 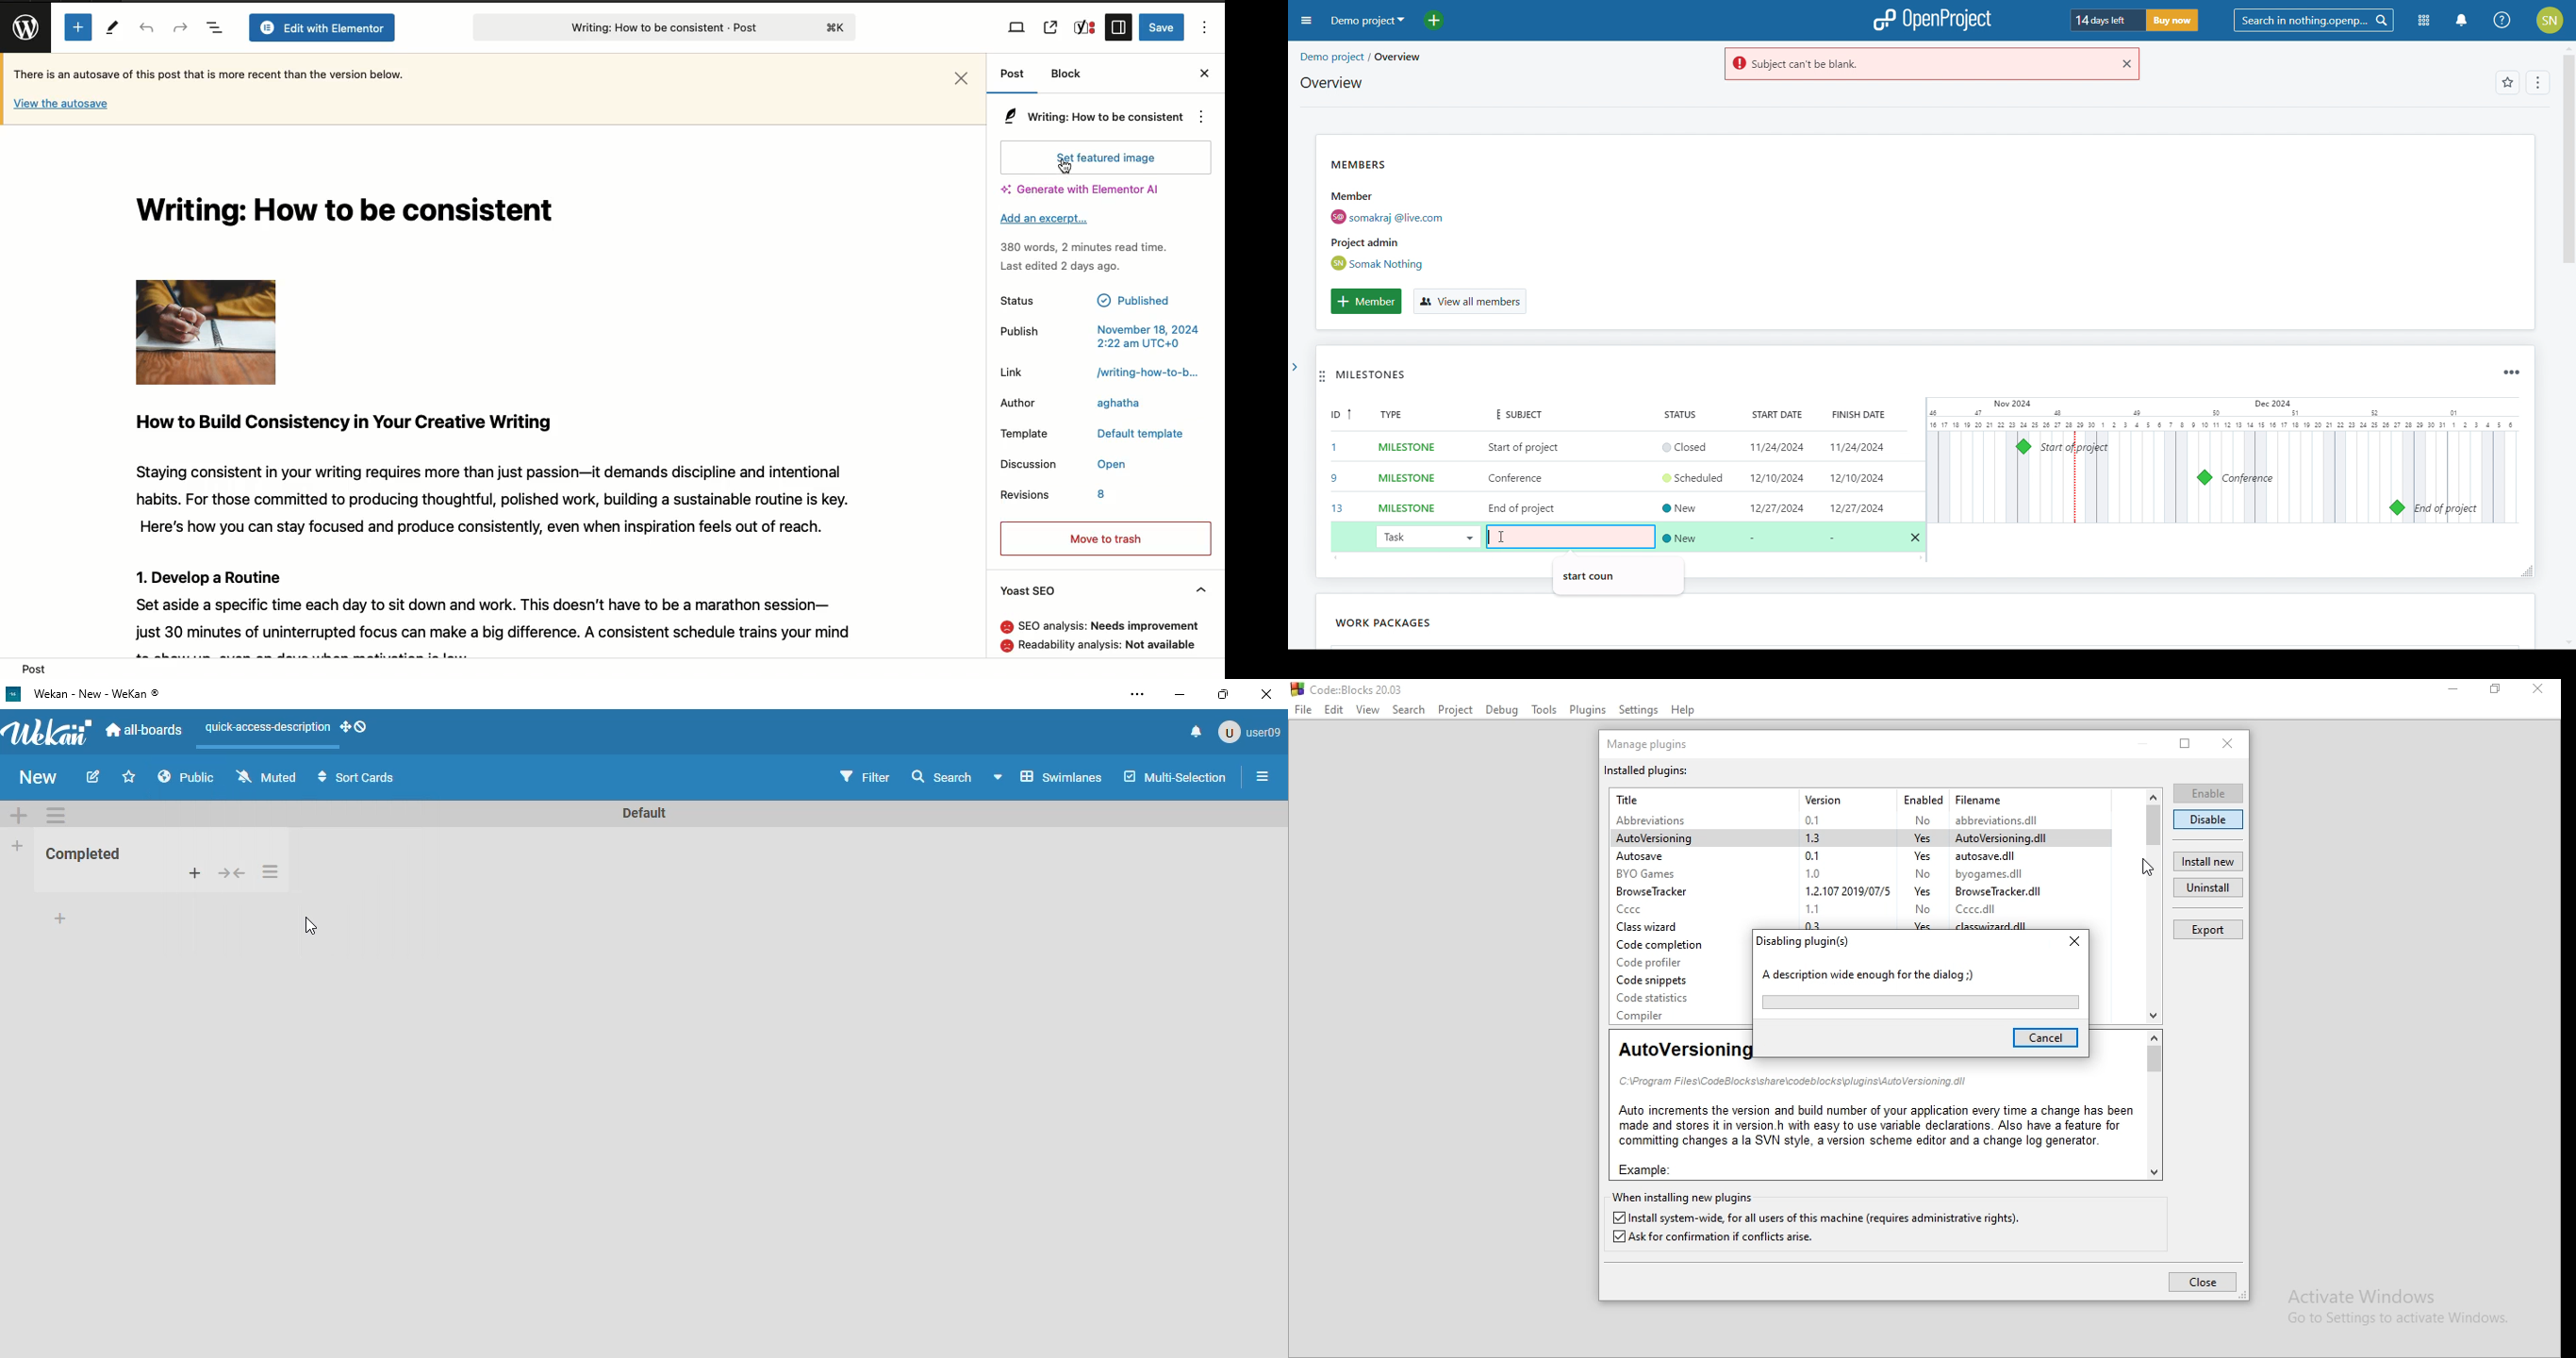 I want to click on list actions, so click(x=270, y=870).